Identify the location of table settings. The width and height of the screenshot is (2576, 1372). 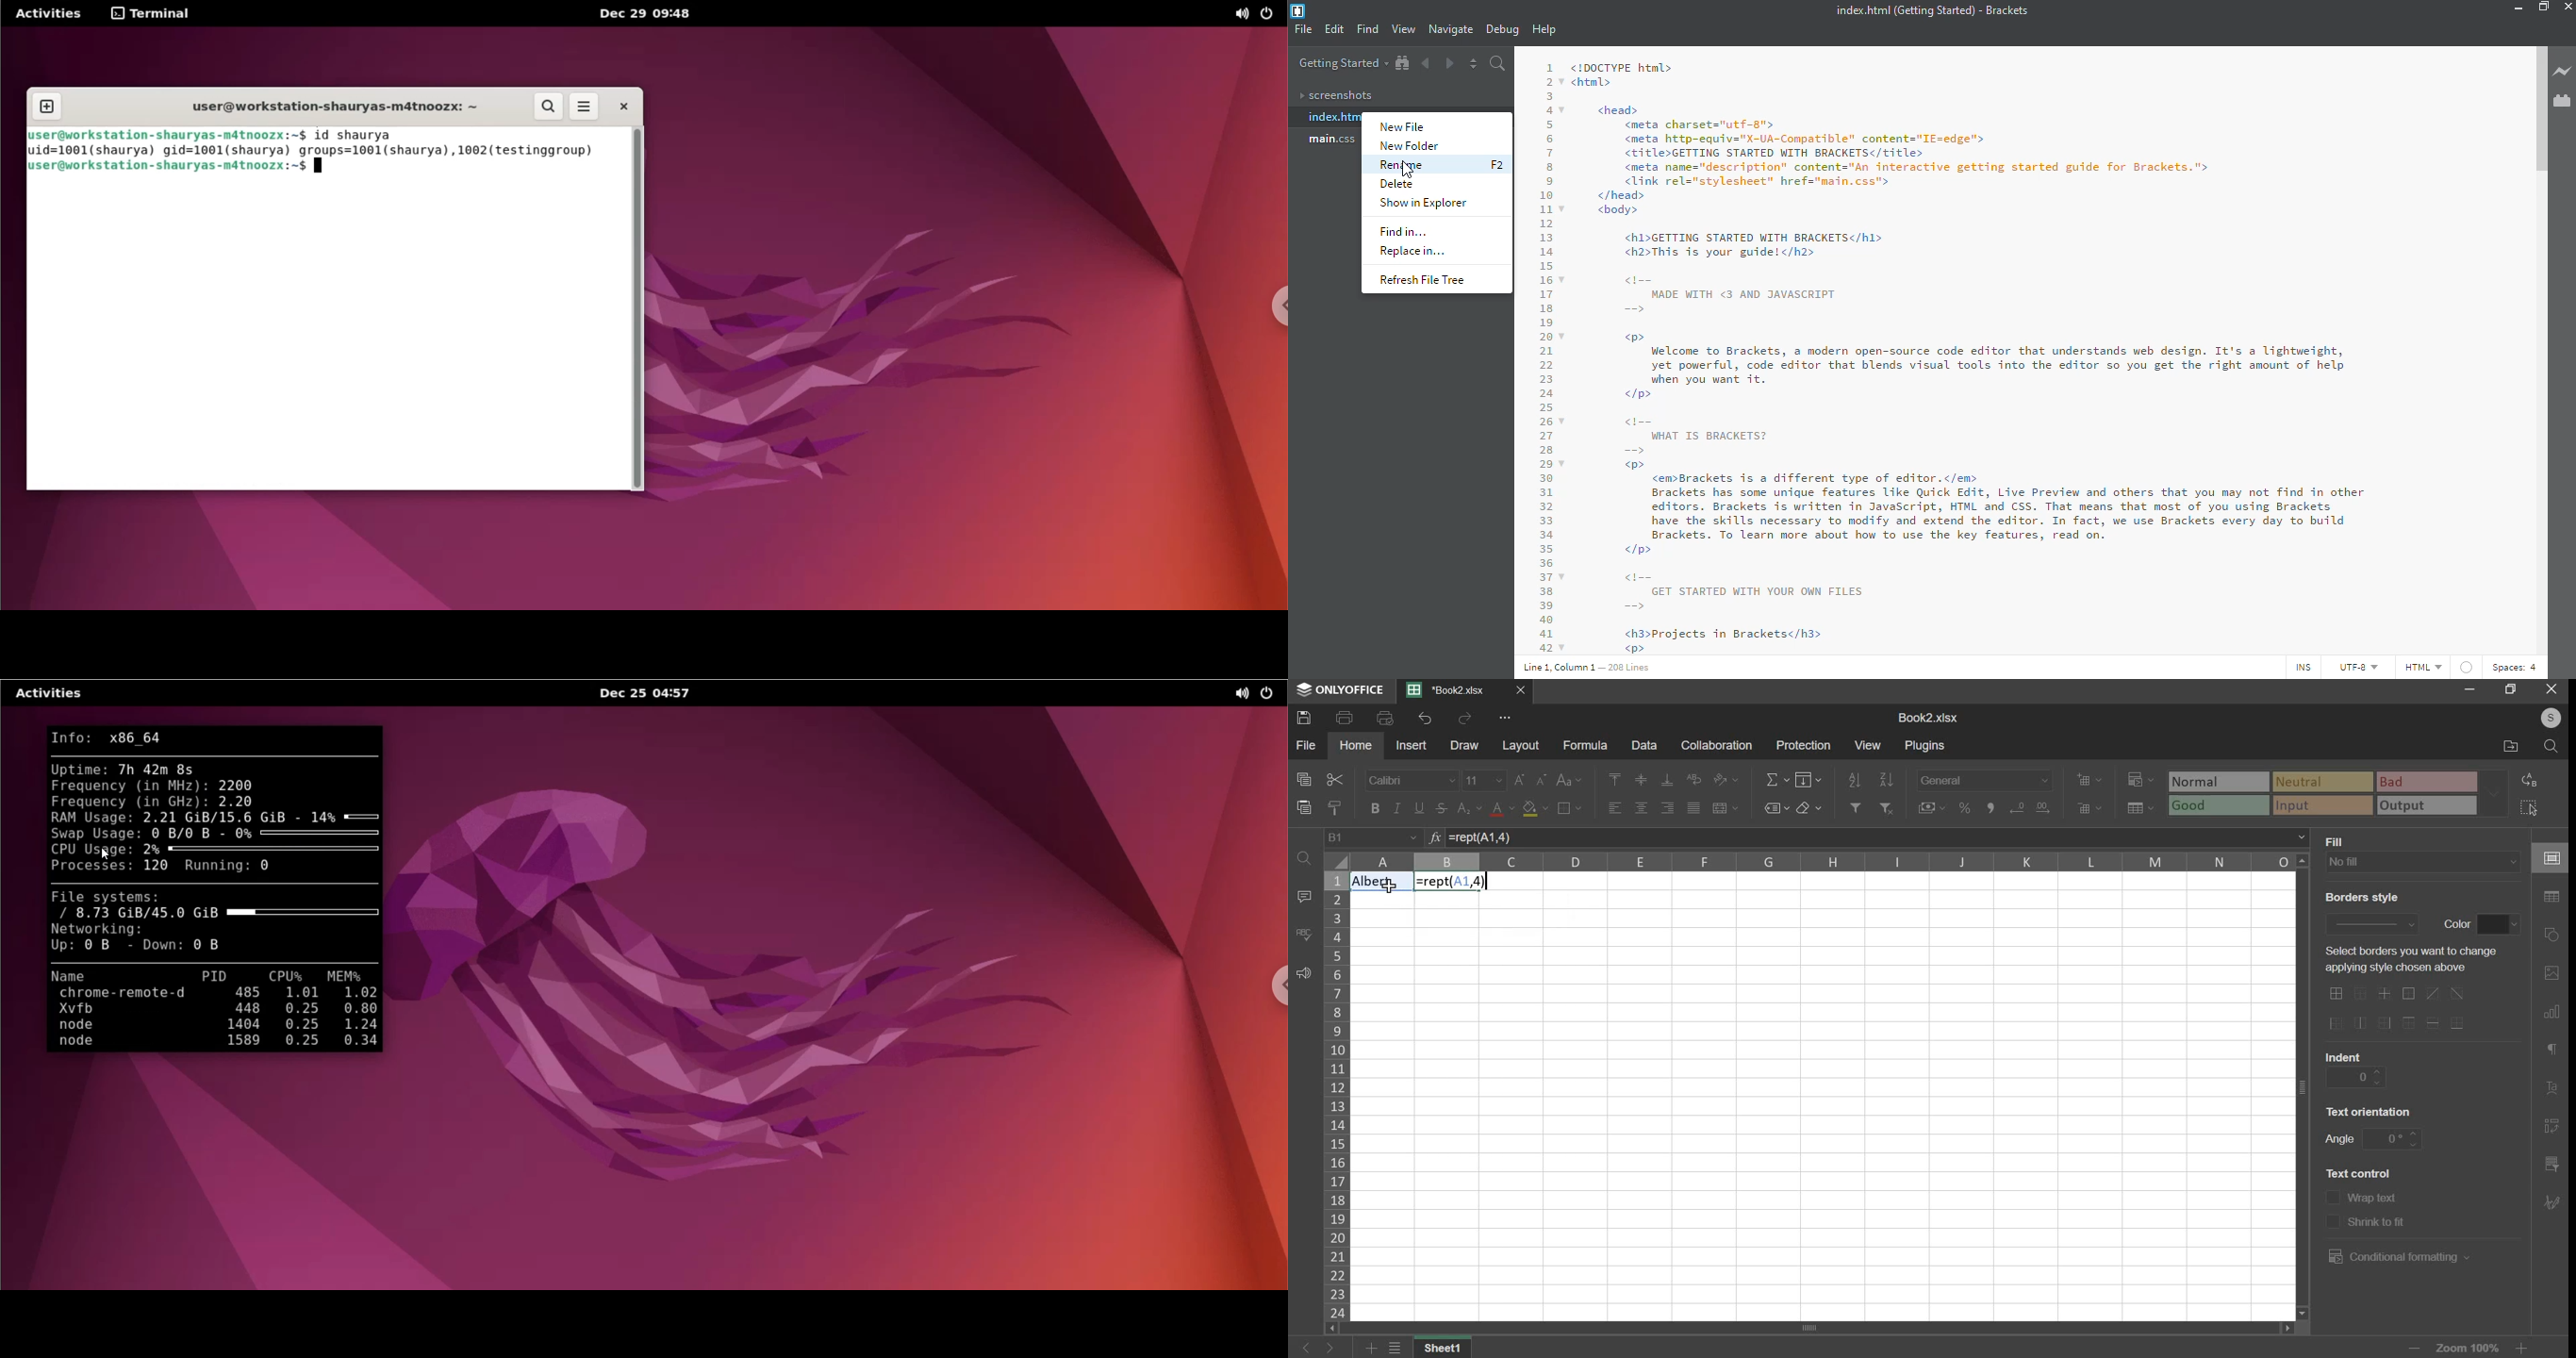
(2553, 897).